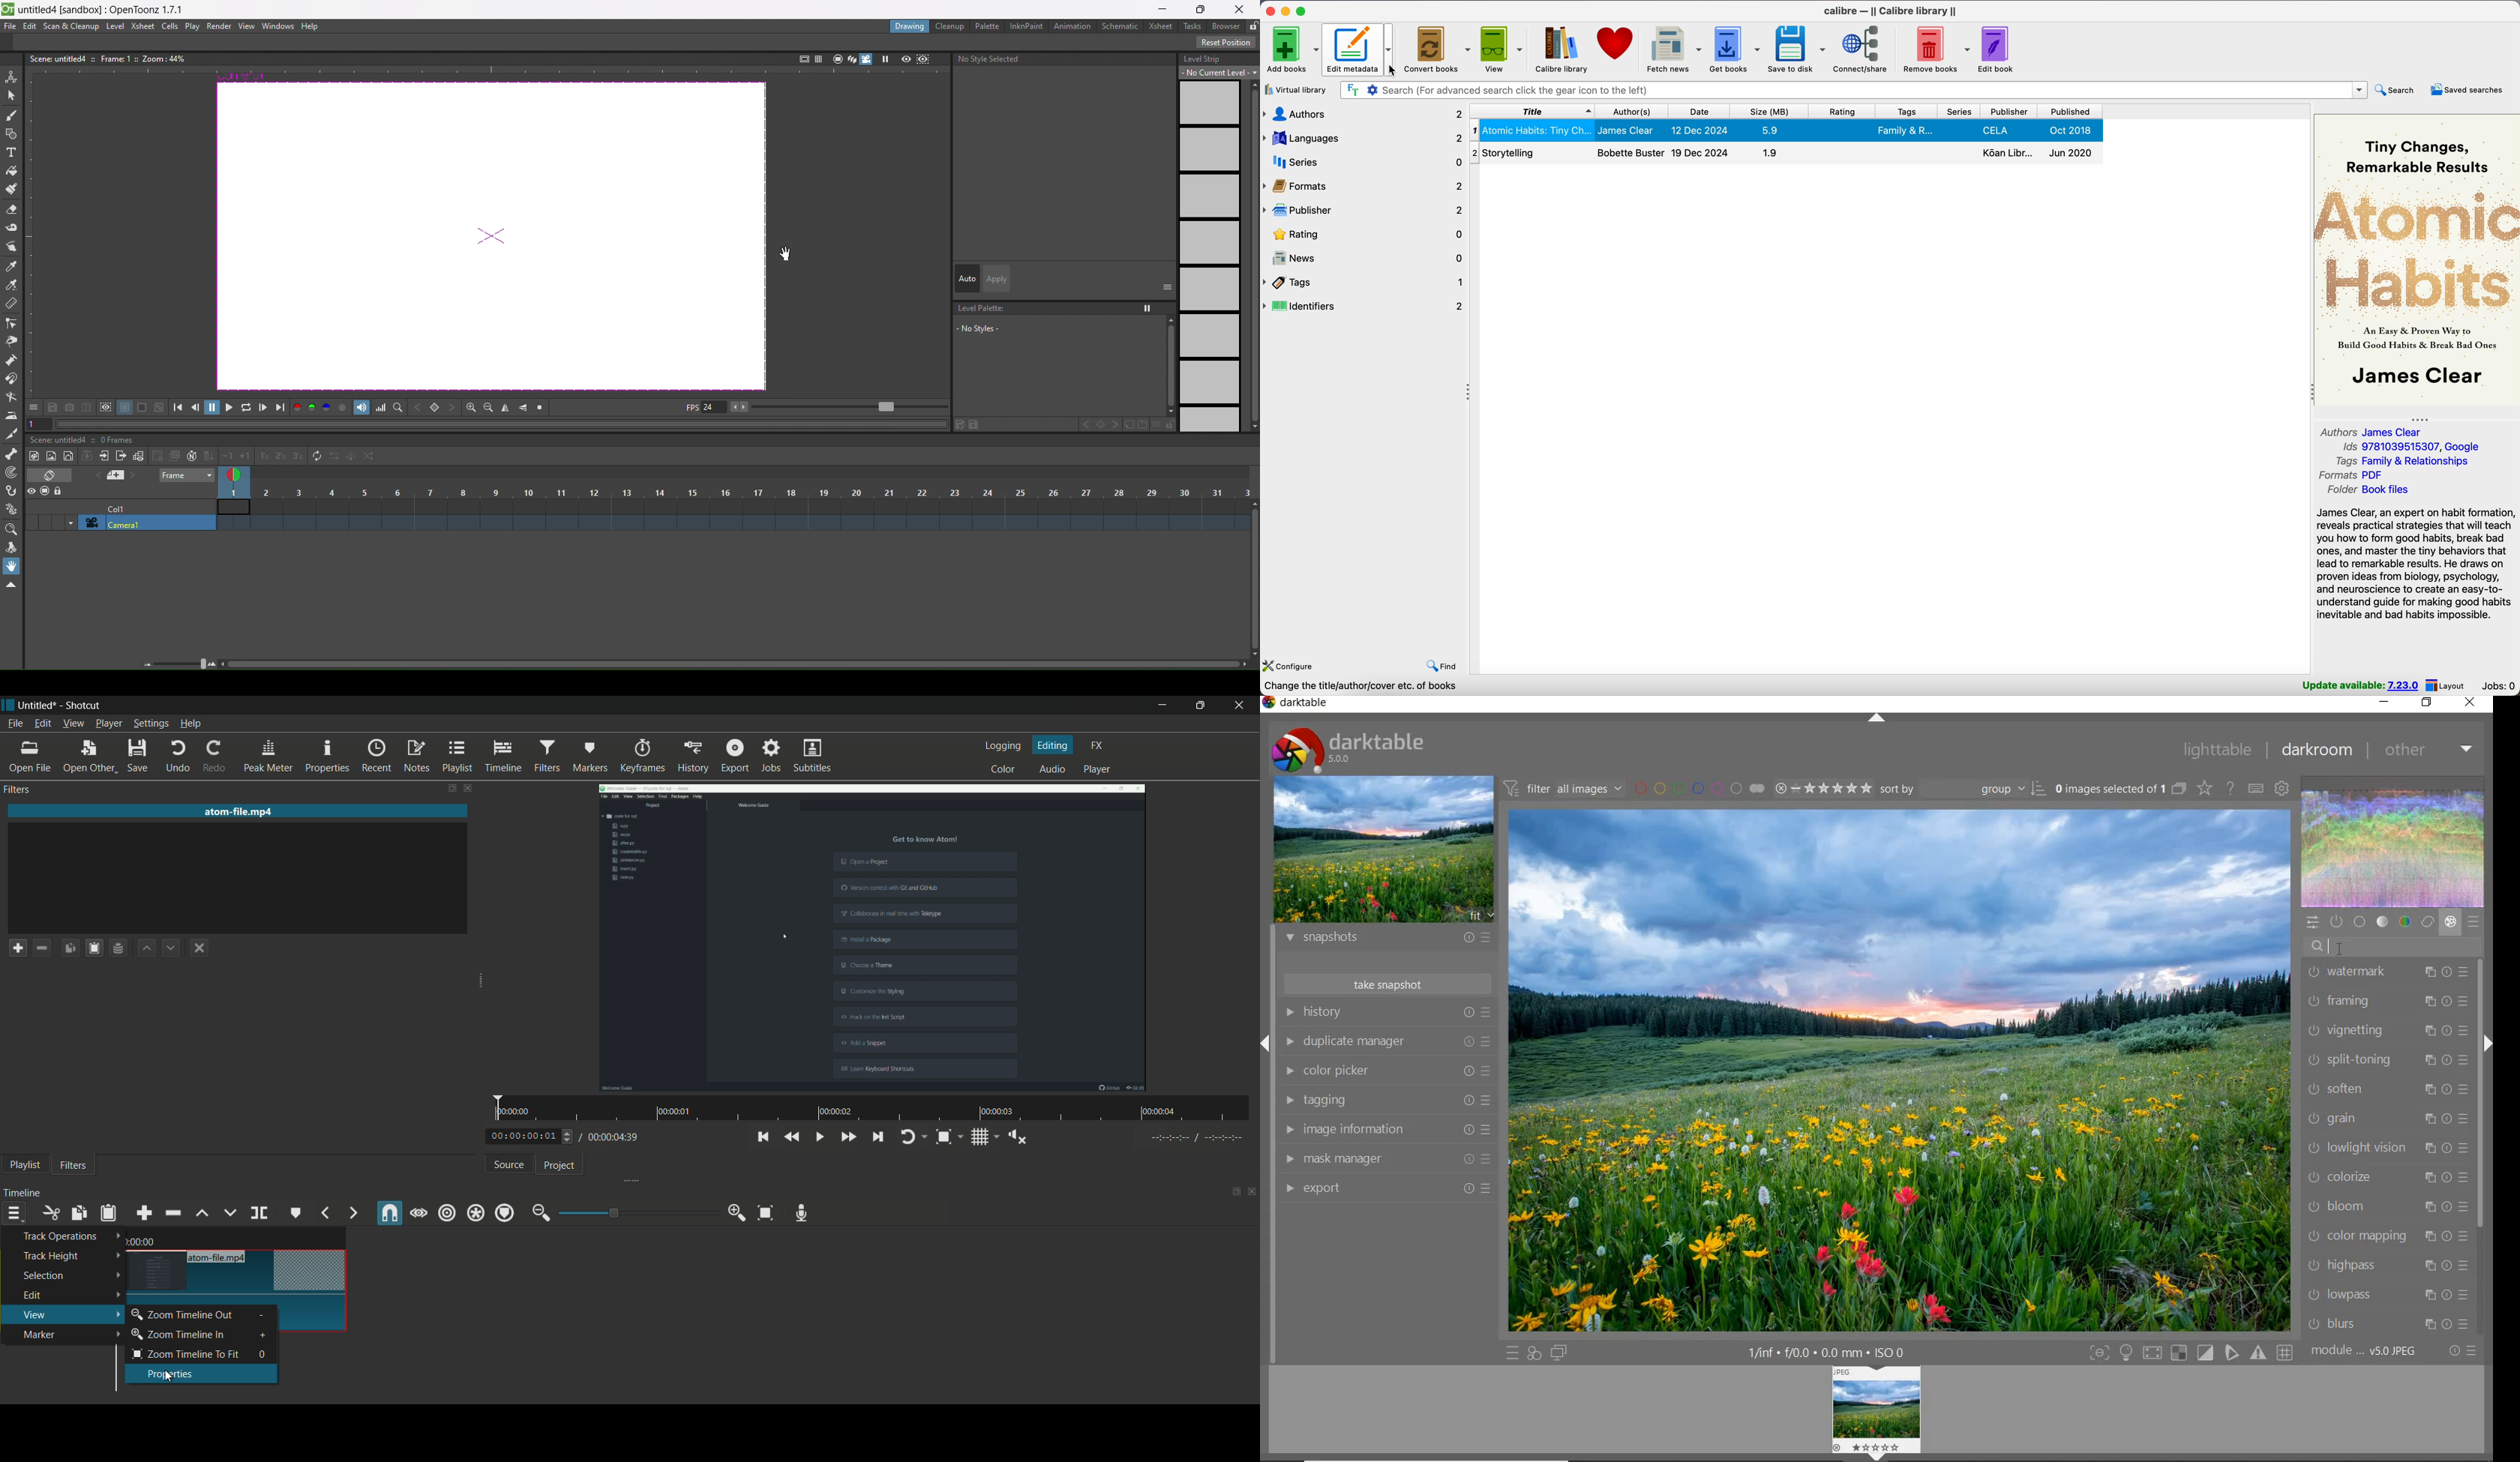 The width and height of the screenshot is (2520, 1484). I want to click on published, so click(2072, 111).